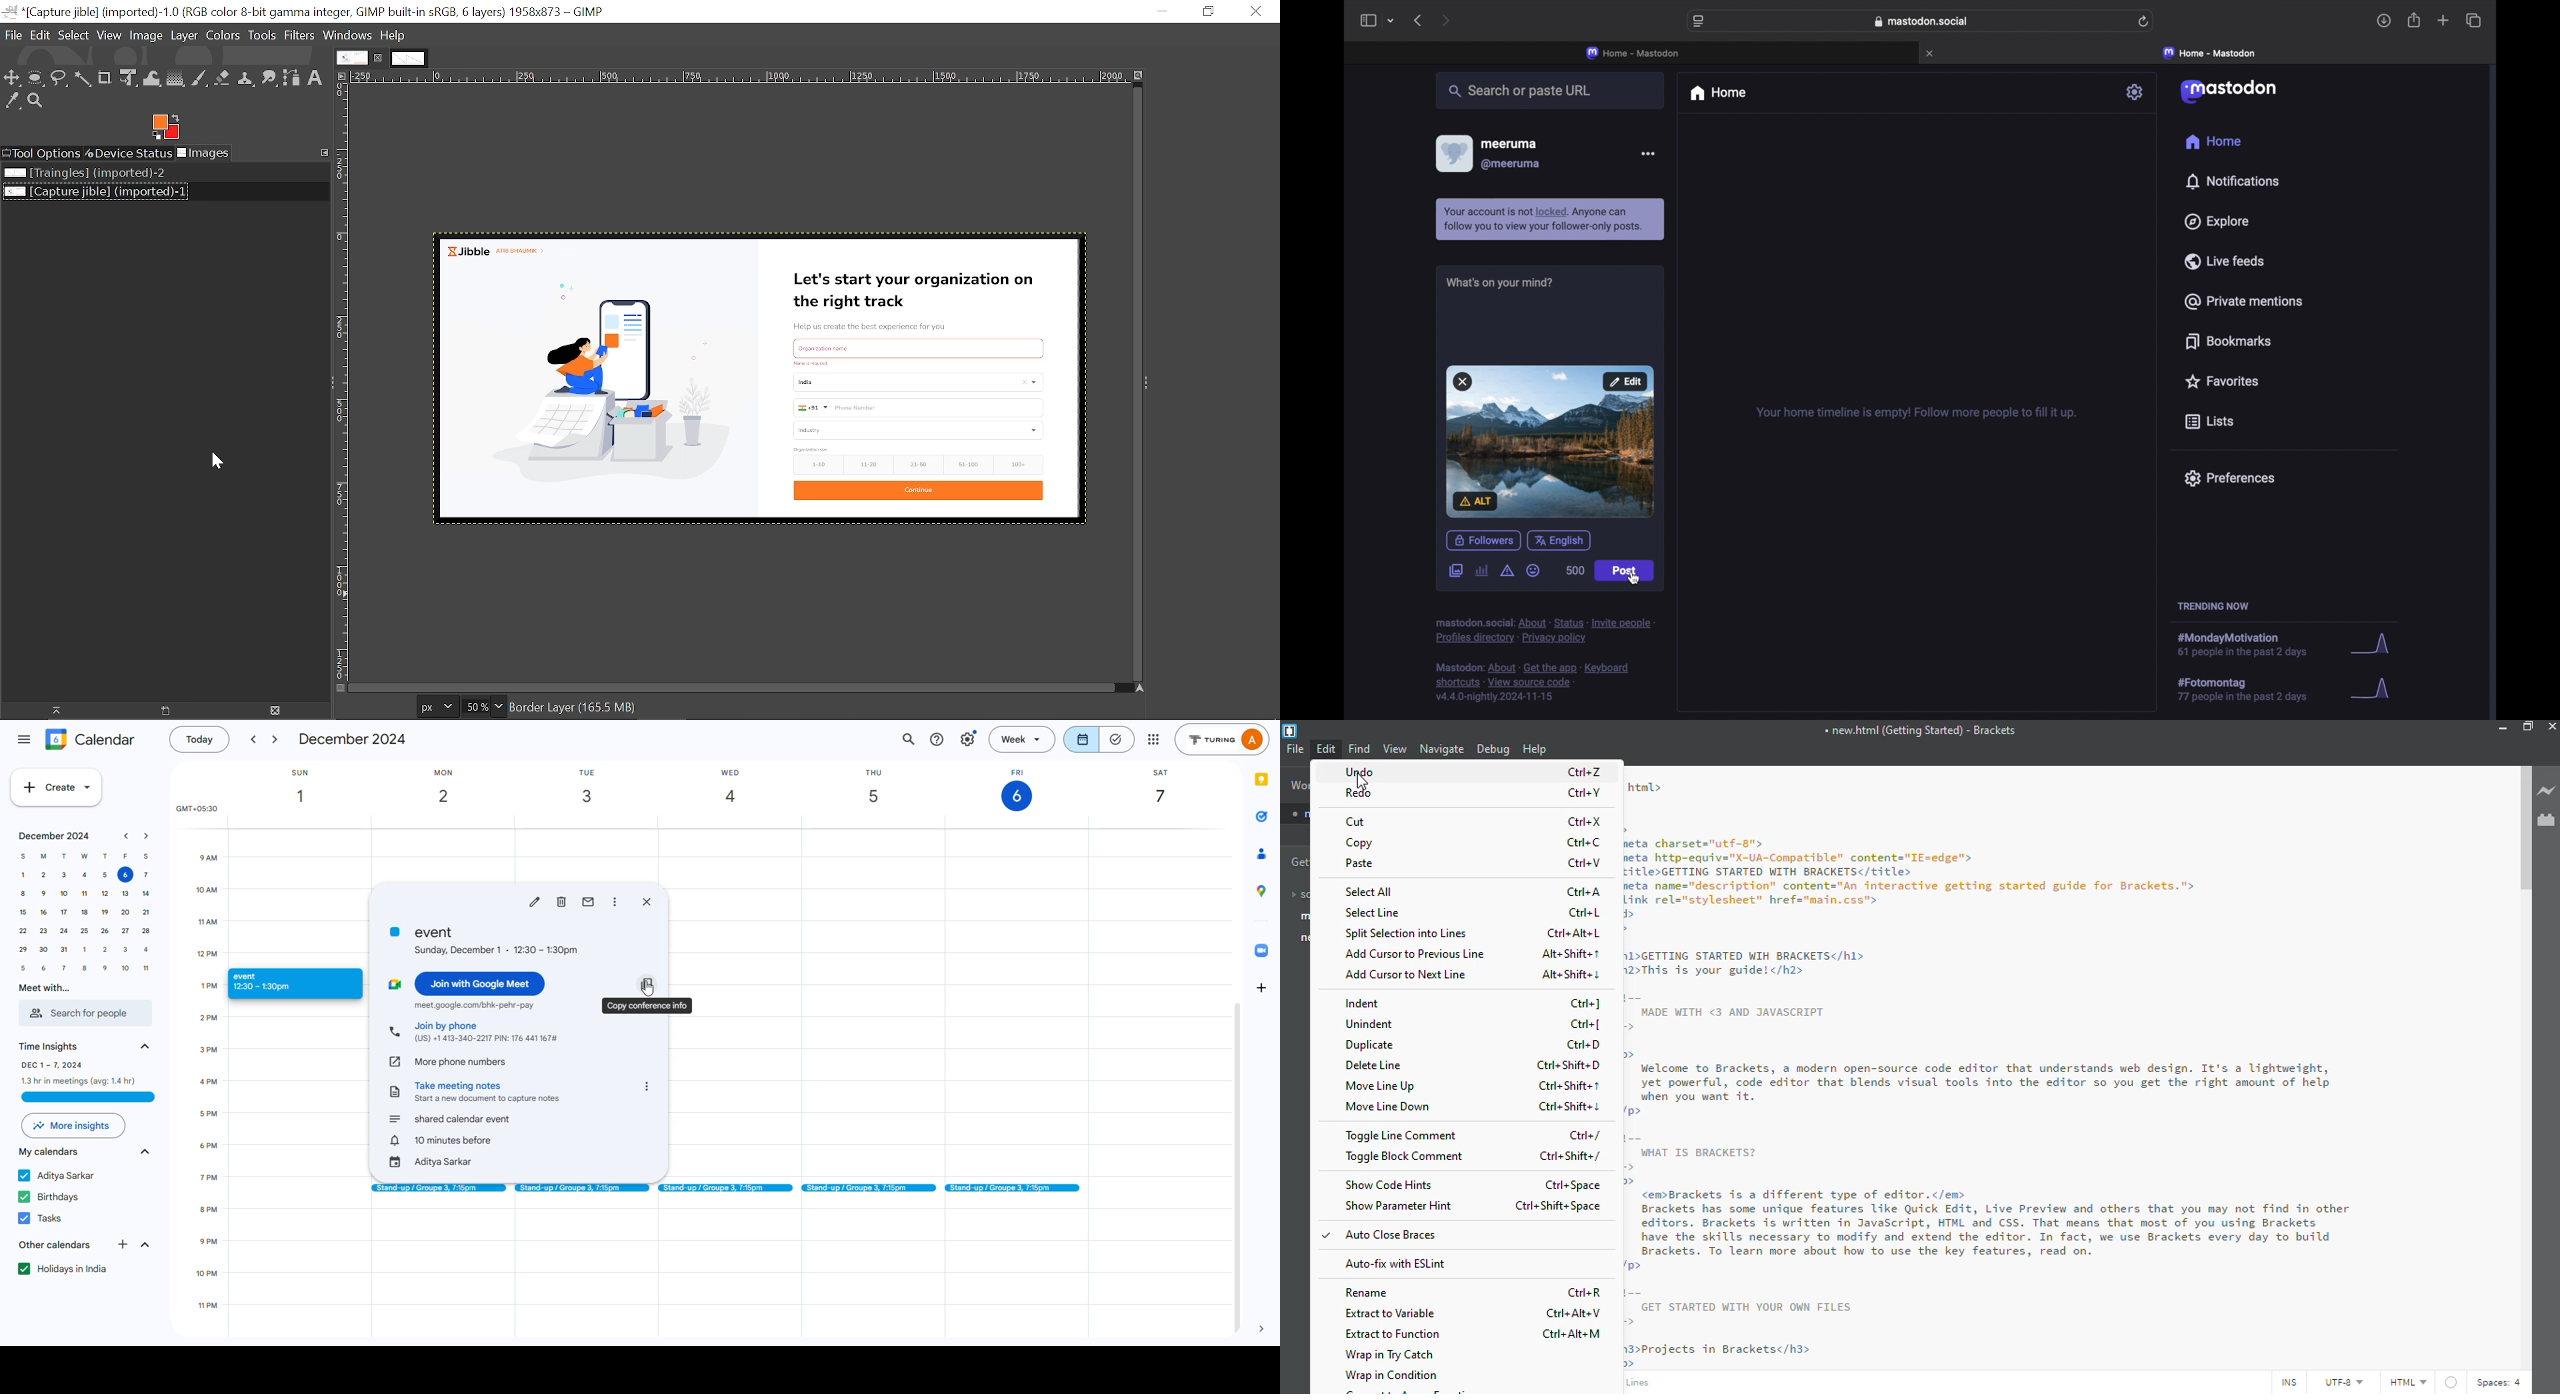  Describe the element at coordinates (1393, 21) in the screenshot. I see `tab group picker` at that location.